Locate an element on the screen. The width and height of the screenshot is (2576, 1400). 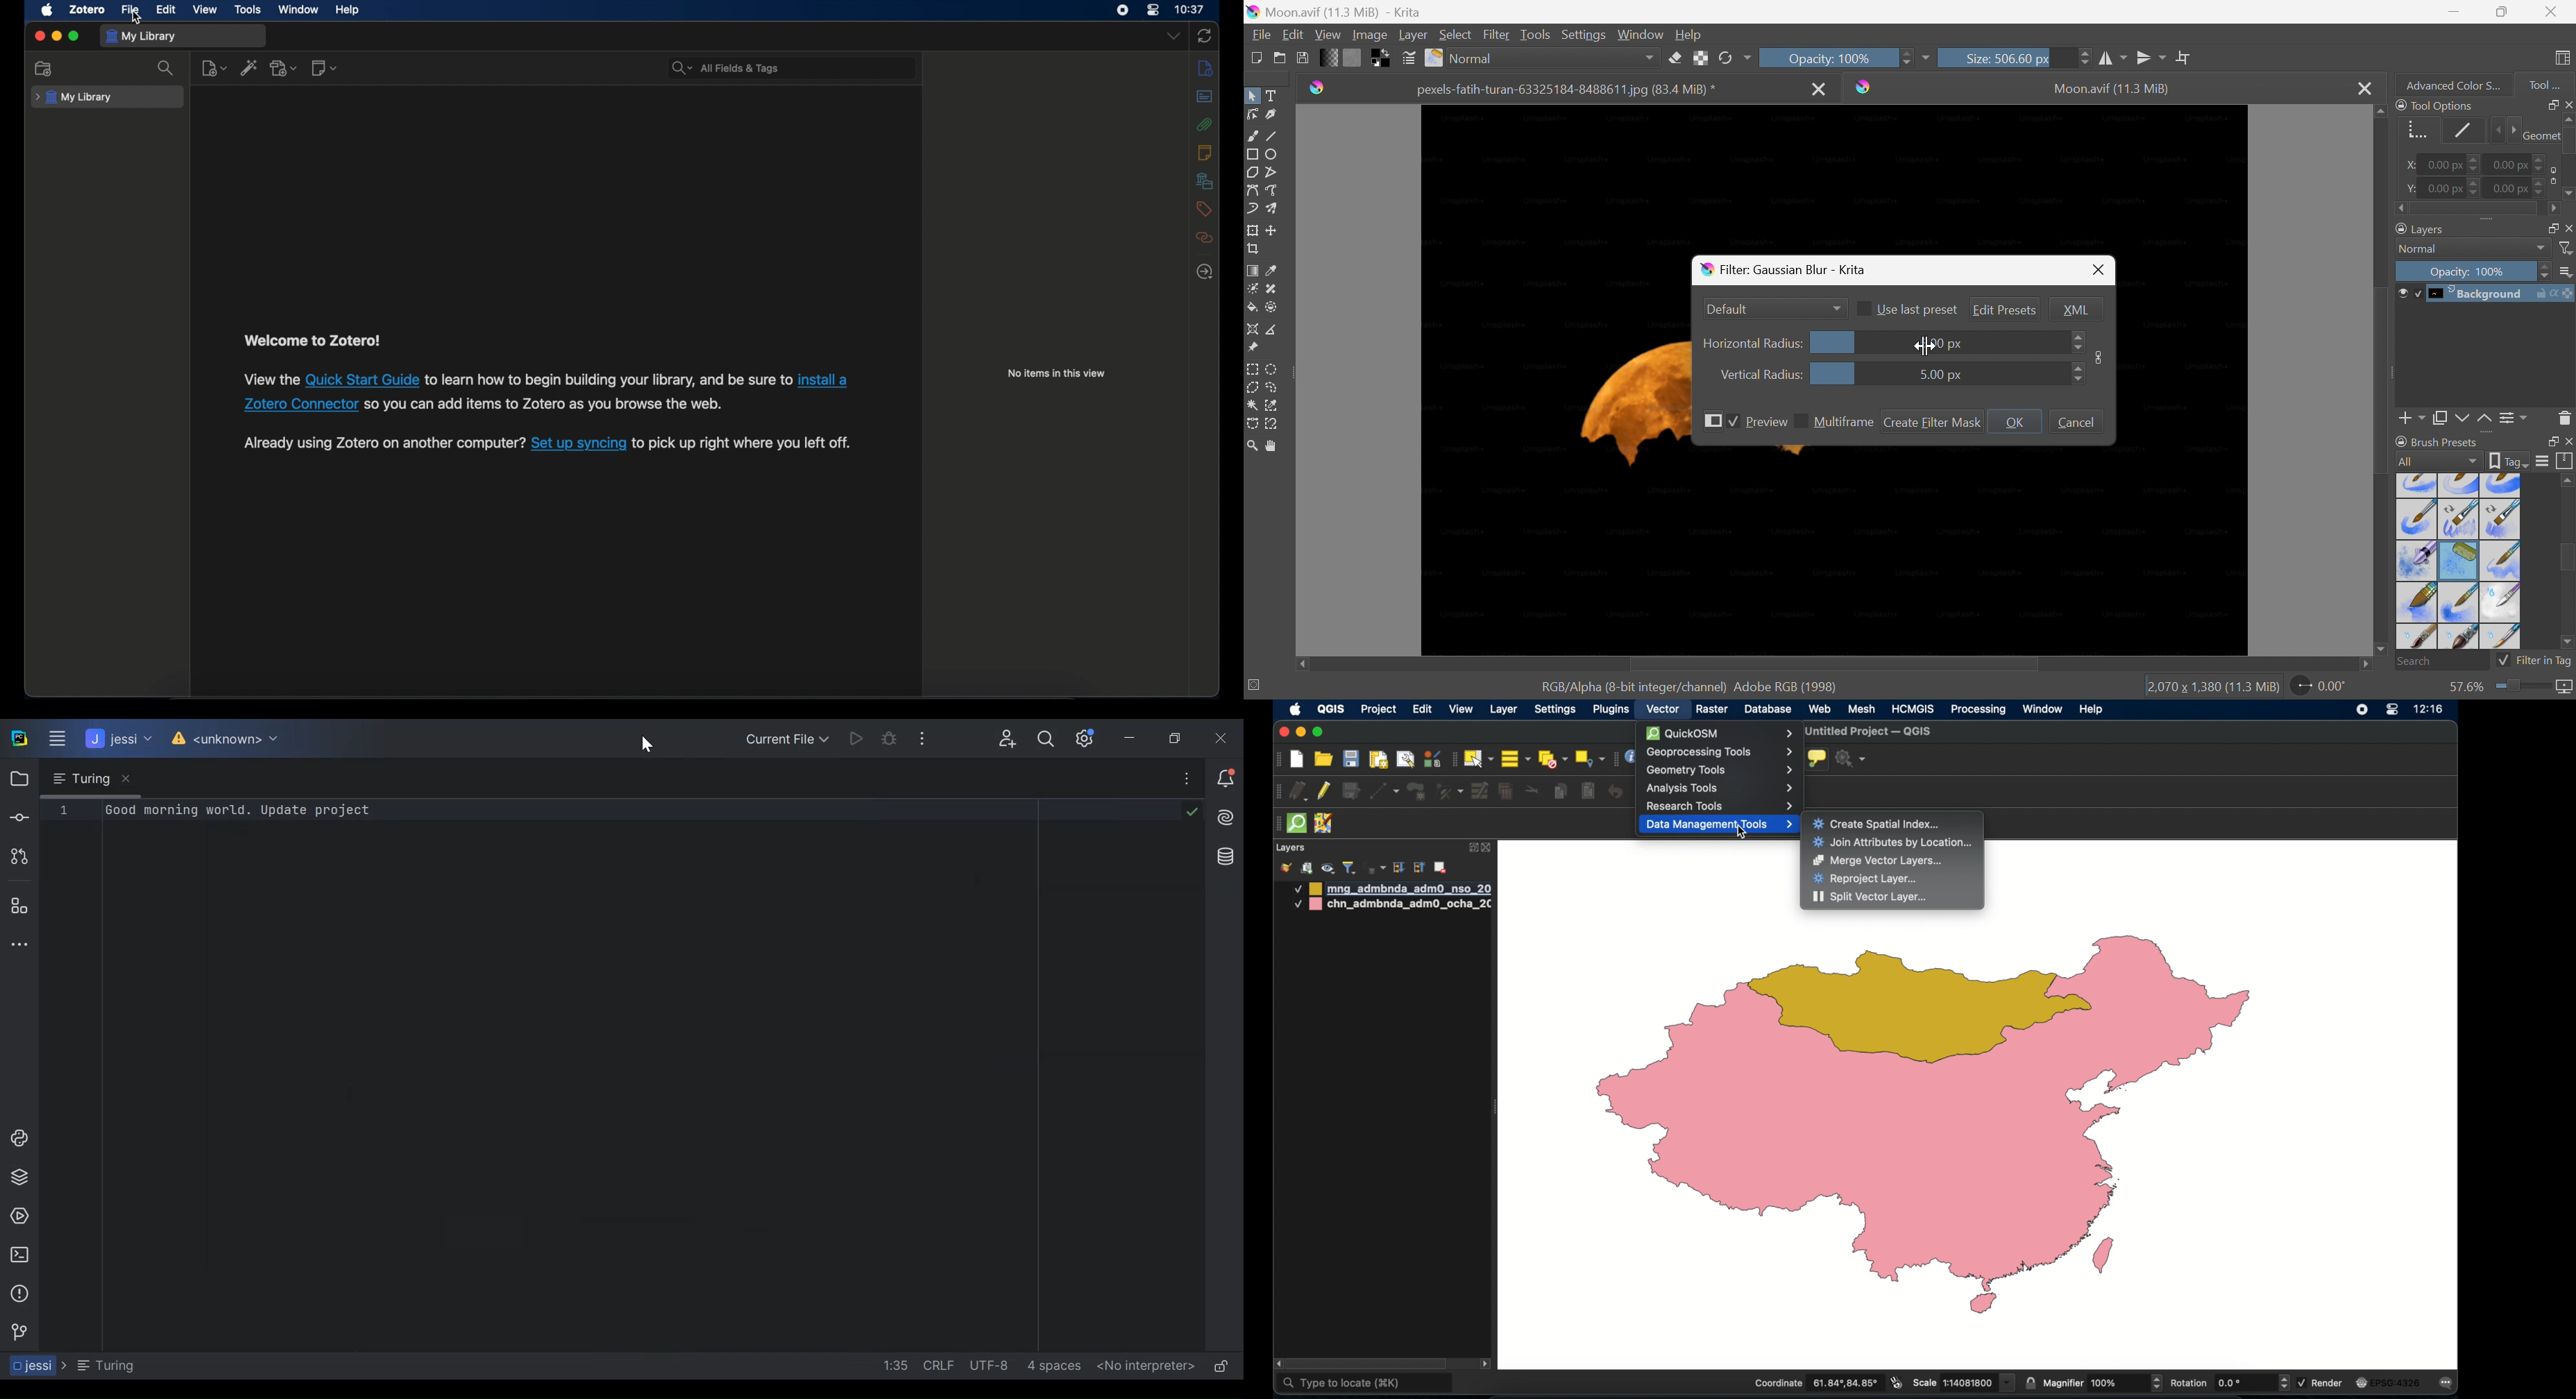
Adobe RGB (1998) is located at coordinates (1784, 686).